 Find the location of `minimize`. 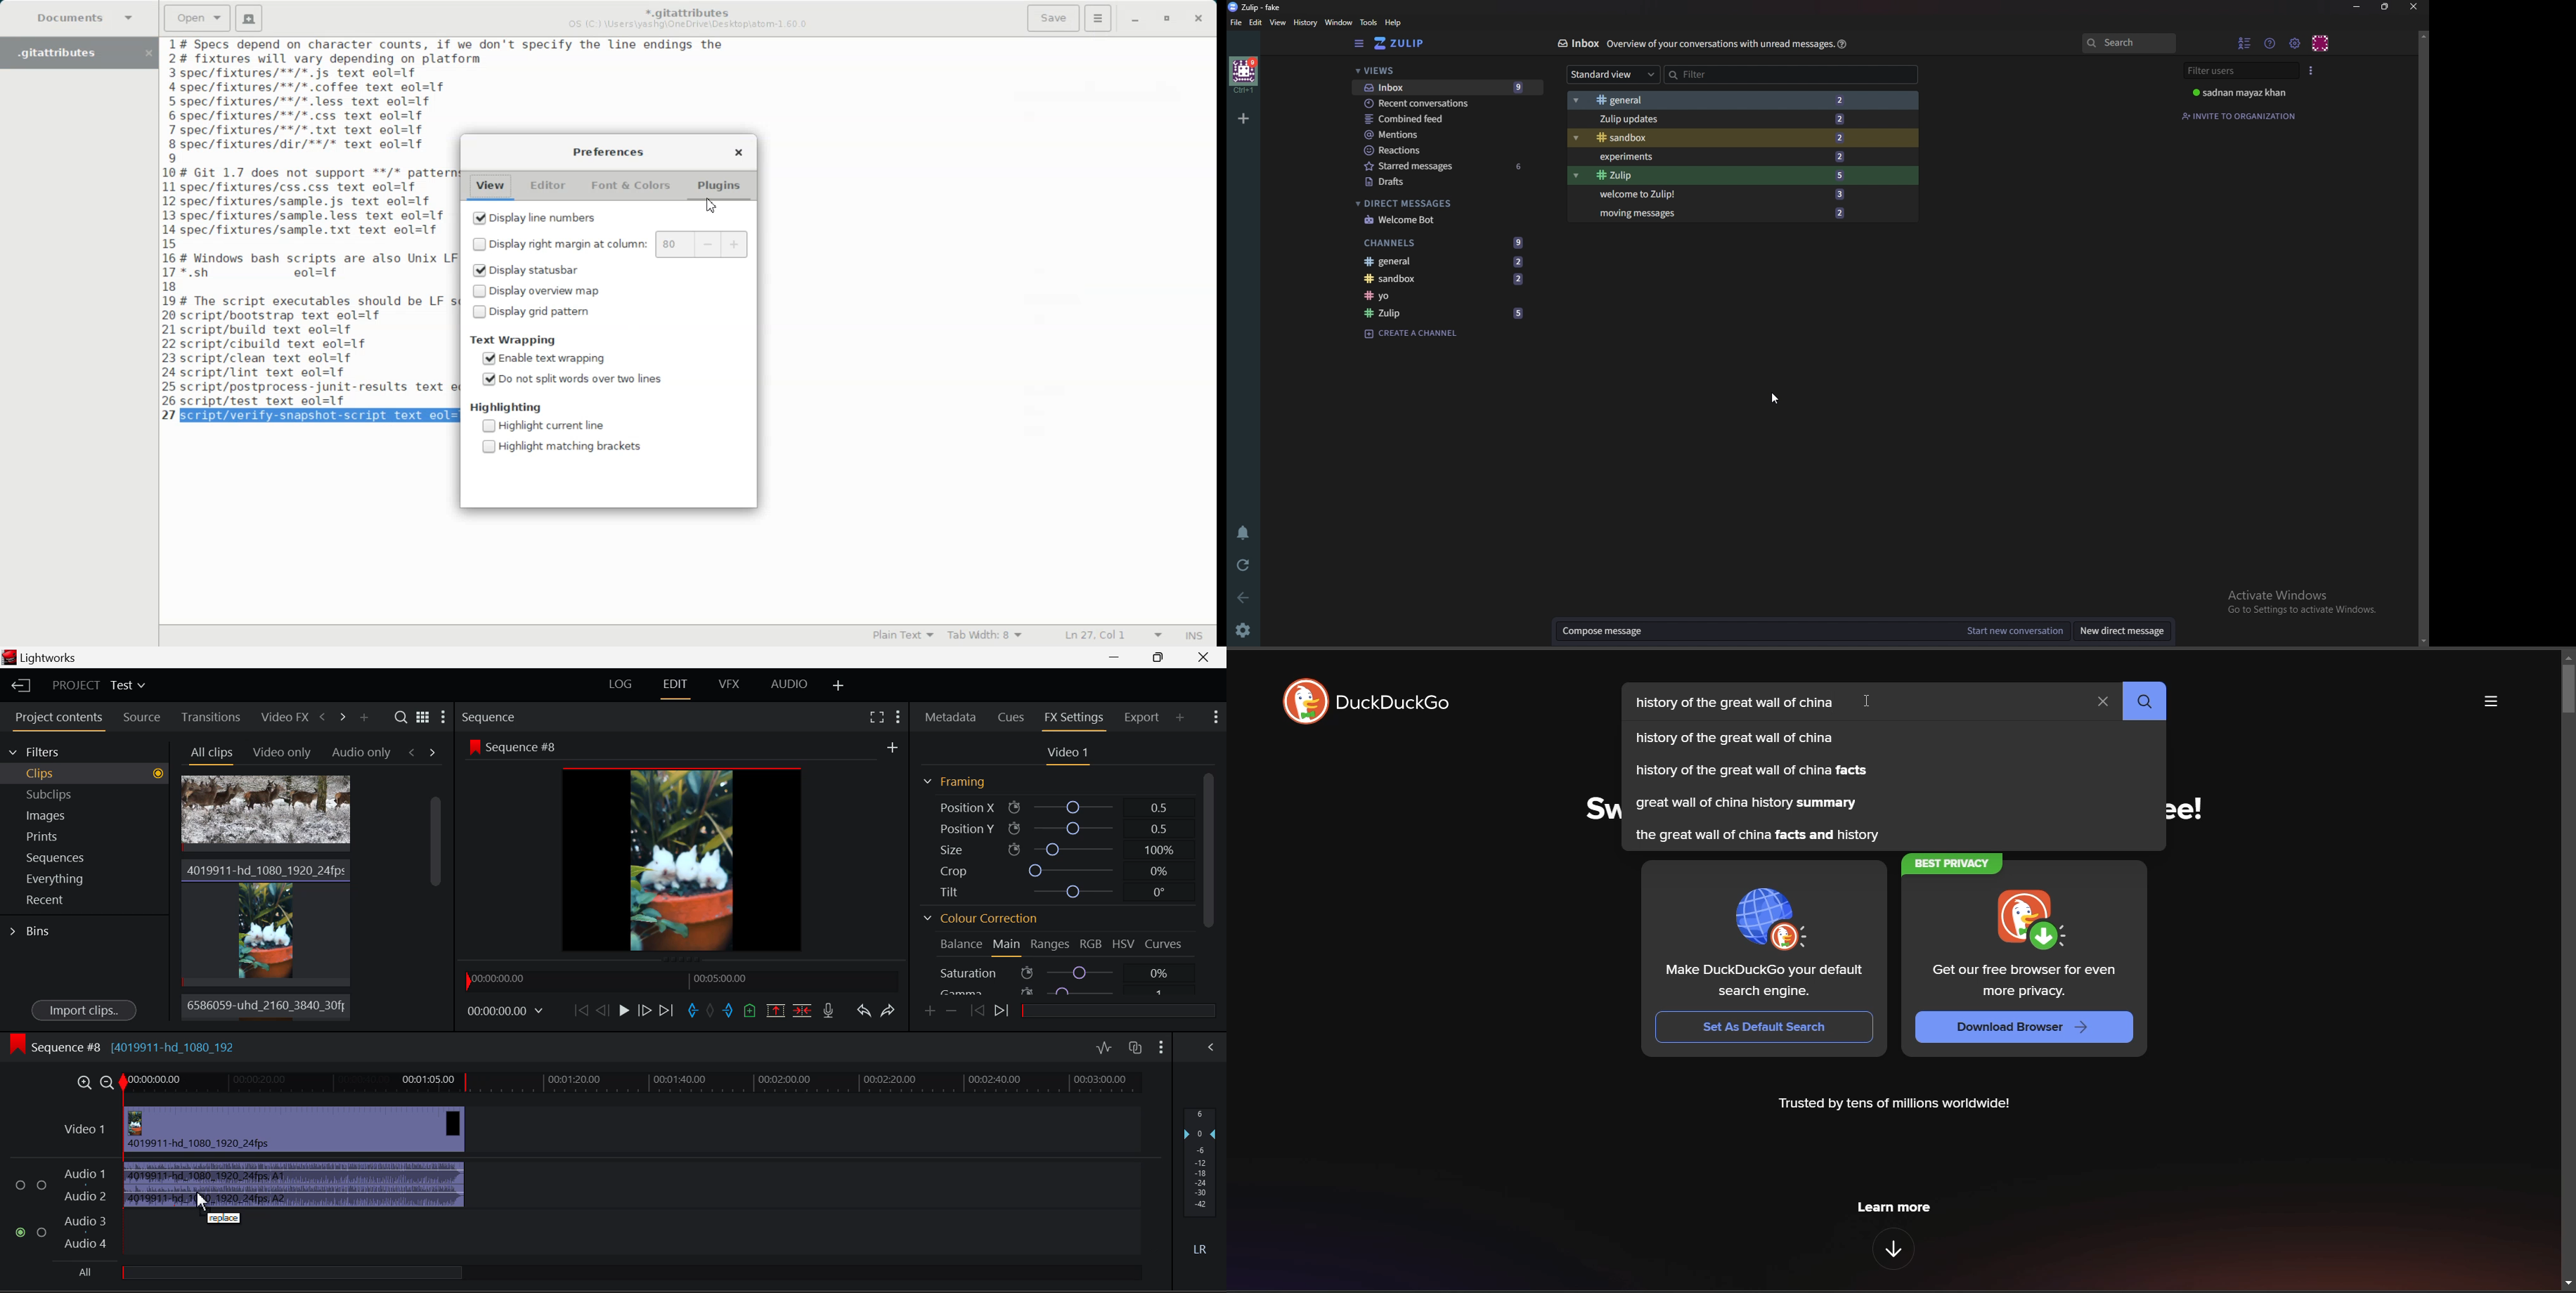

minimize is located at coordinates (2356, 7).